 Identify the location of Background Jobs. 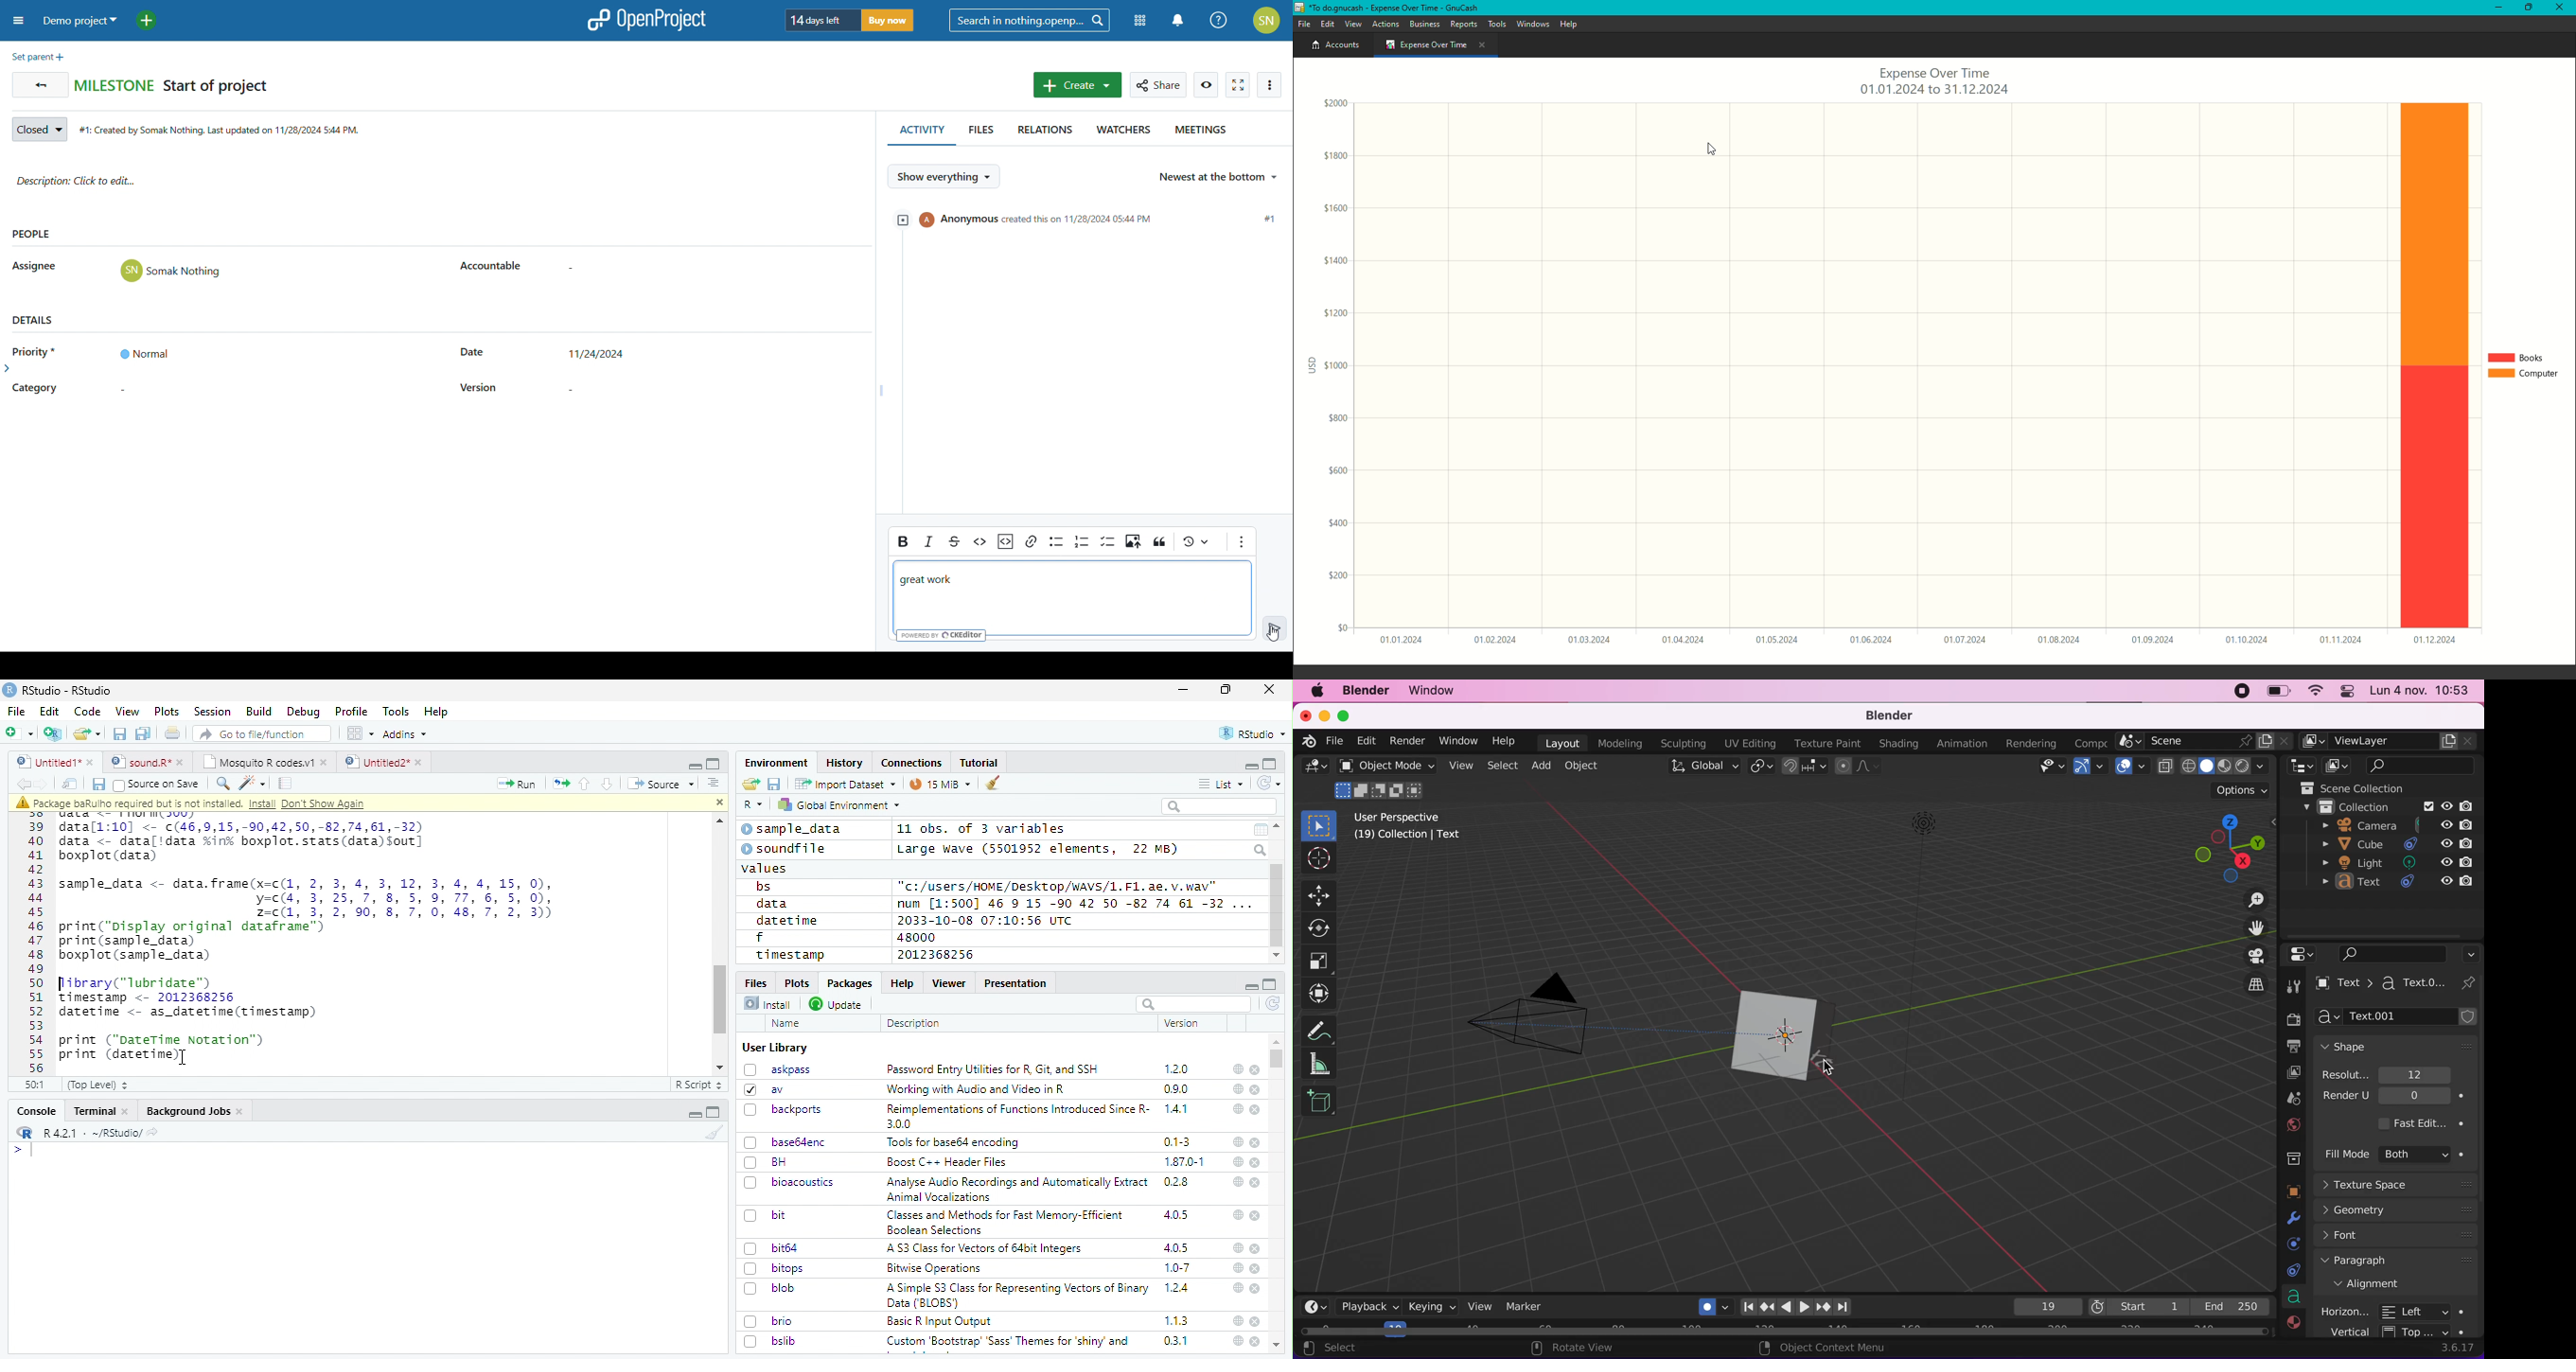
(195, 1111).